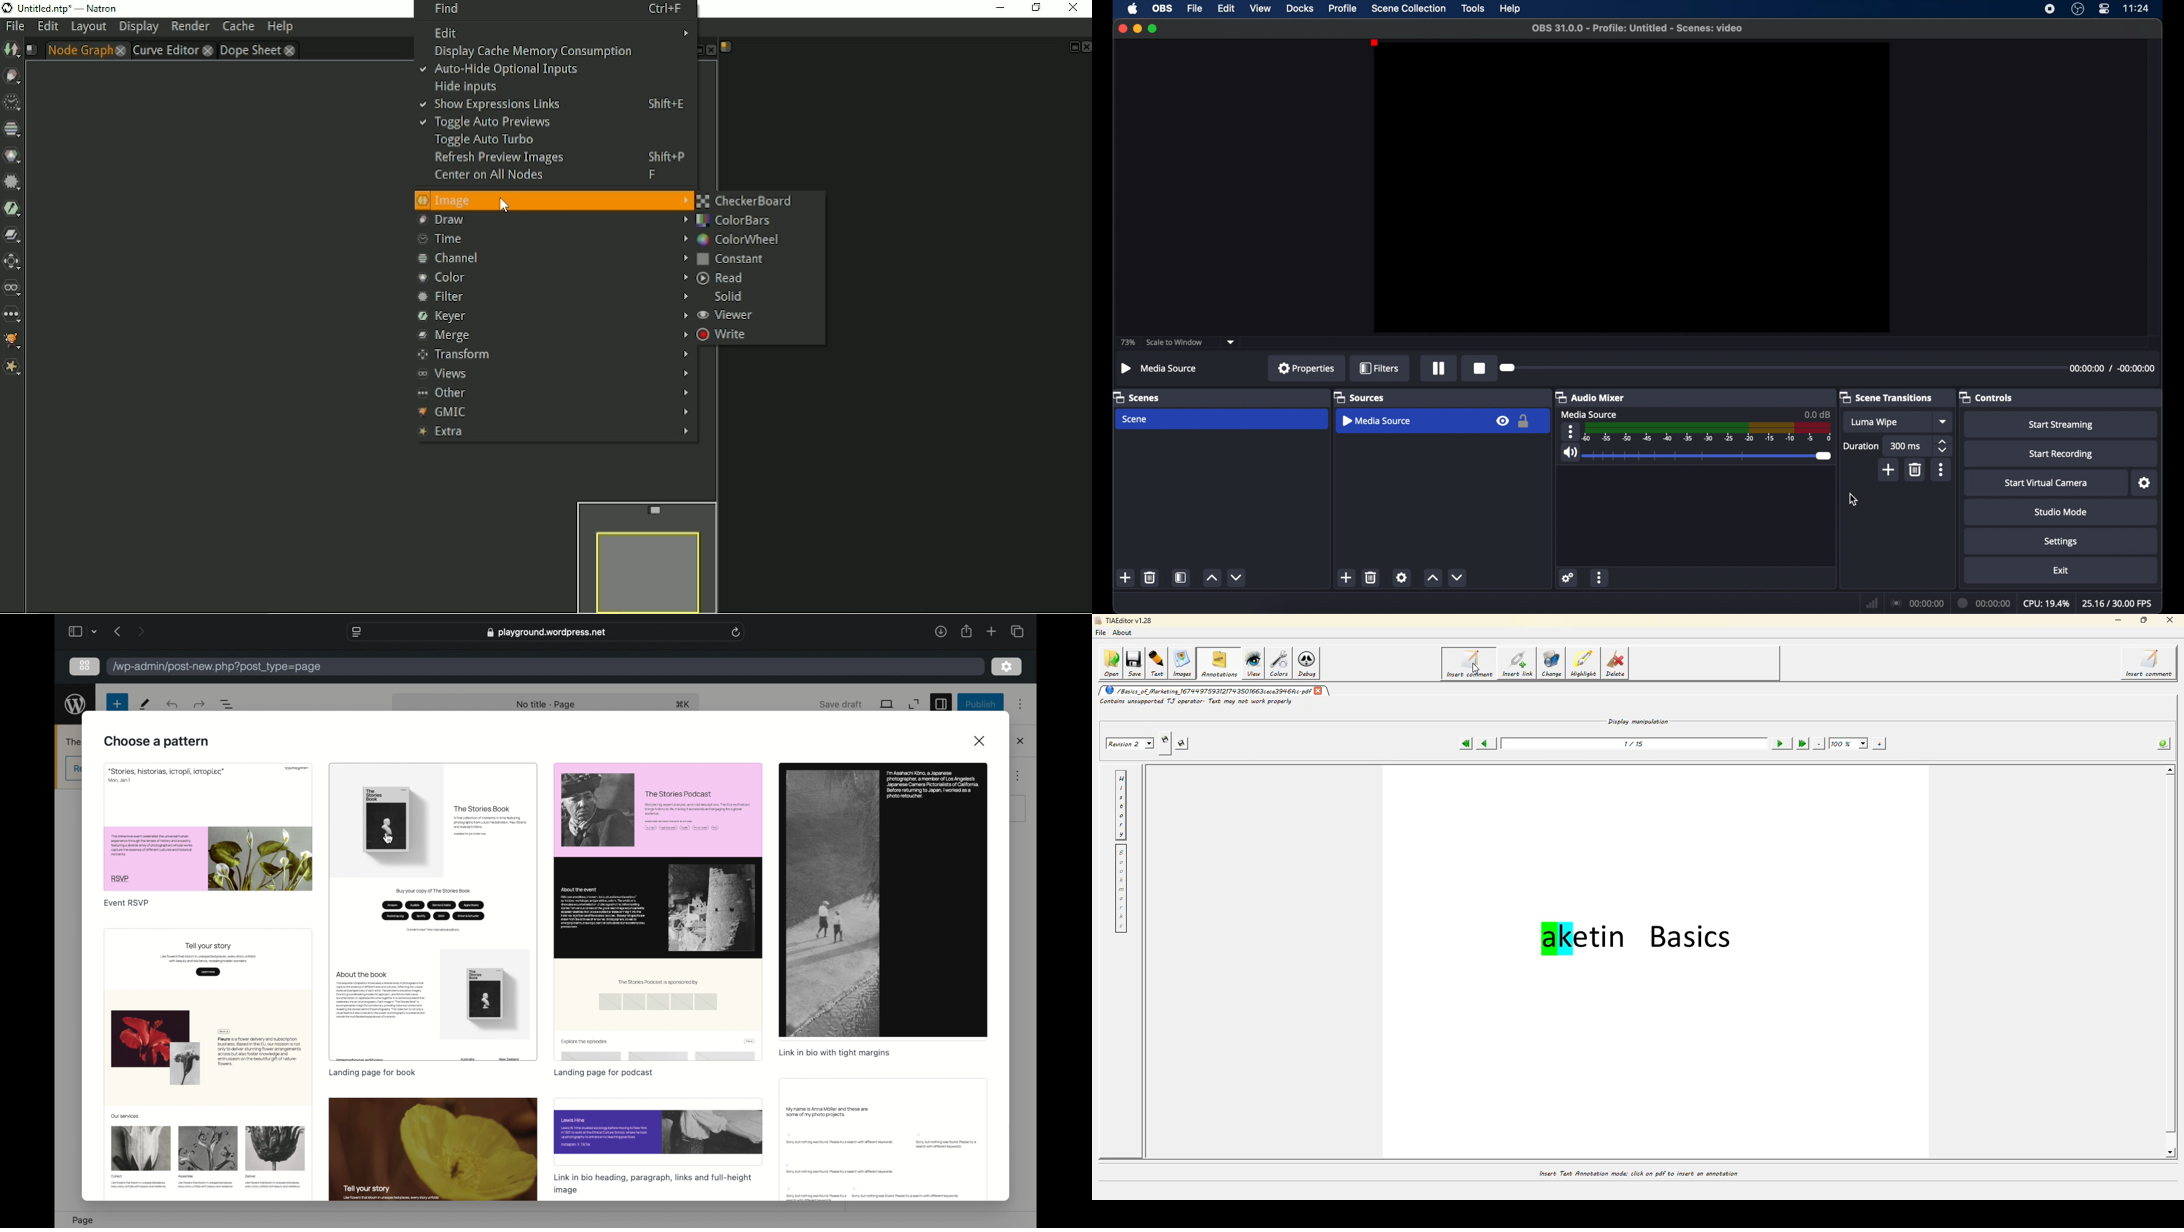  I want to click on duration, so click(1861, 446).